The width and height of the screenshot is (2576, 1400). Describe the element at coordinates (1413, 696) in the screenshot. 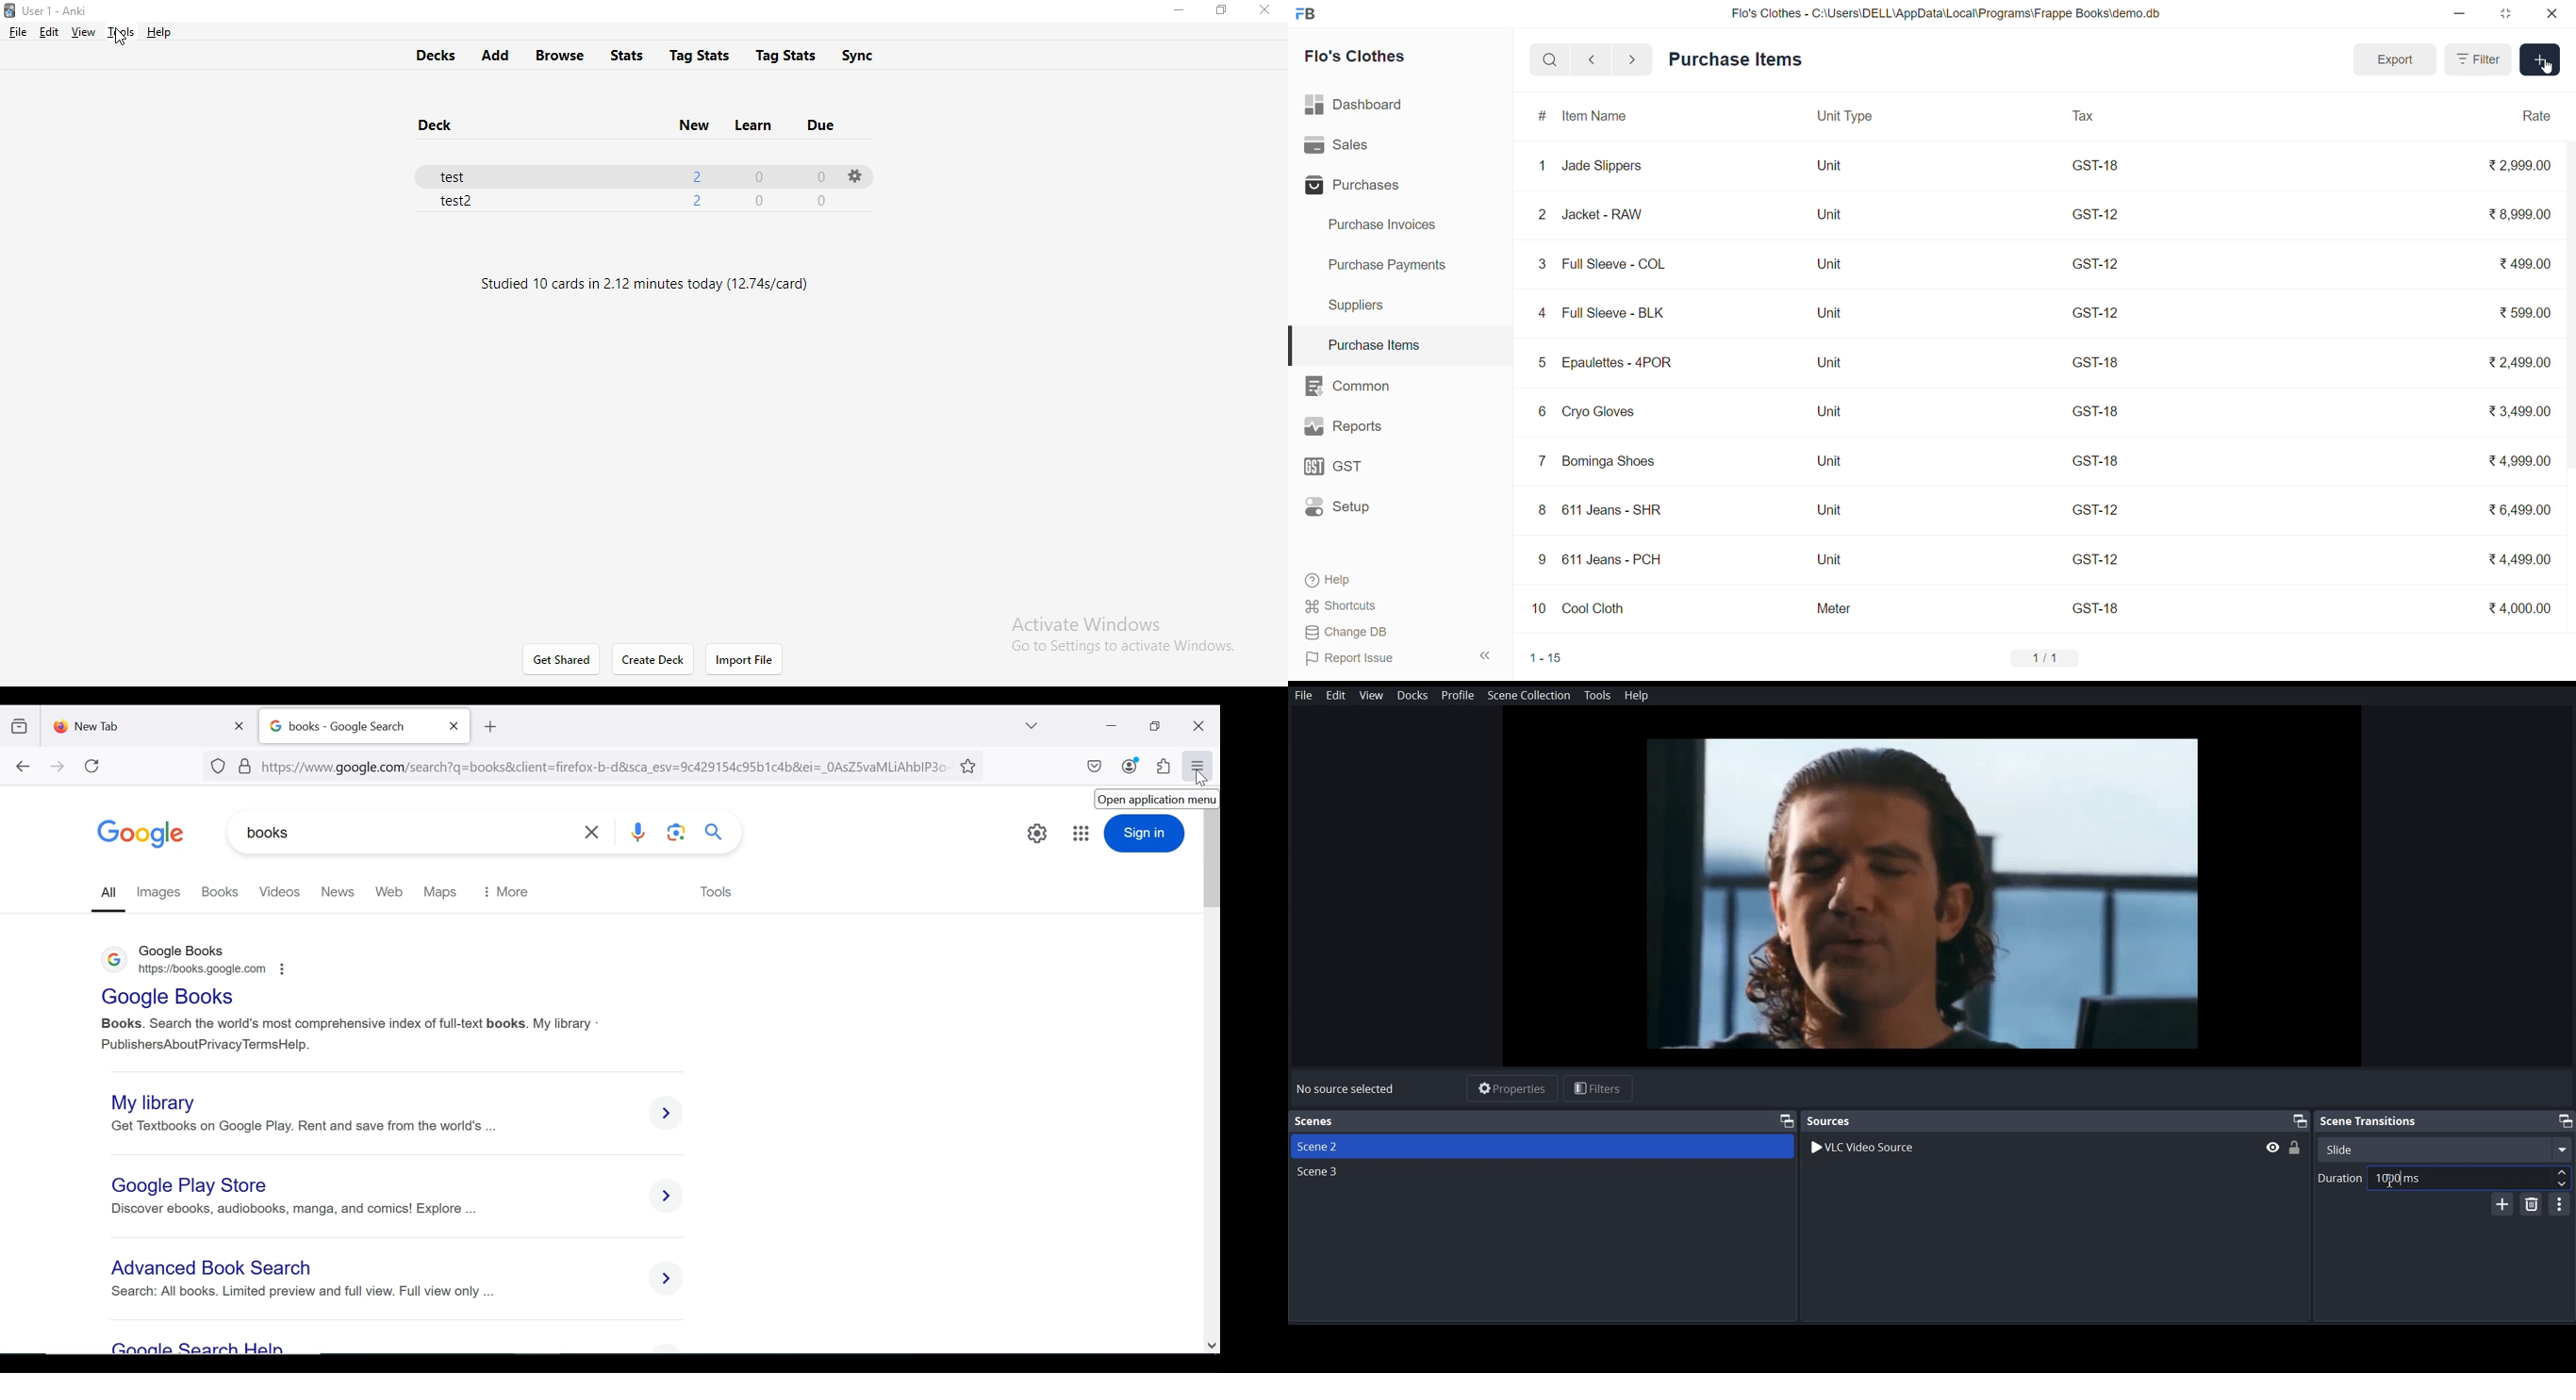

I see `Dock` at that location.